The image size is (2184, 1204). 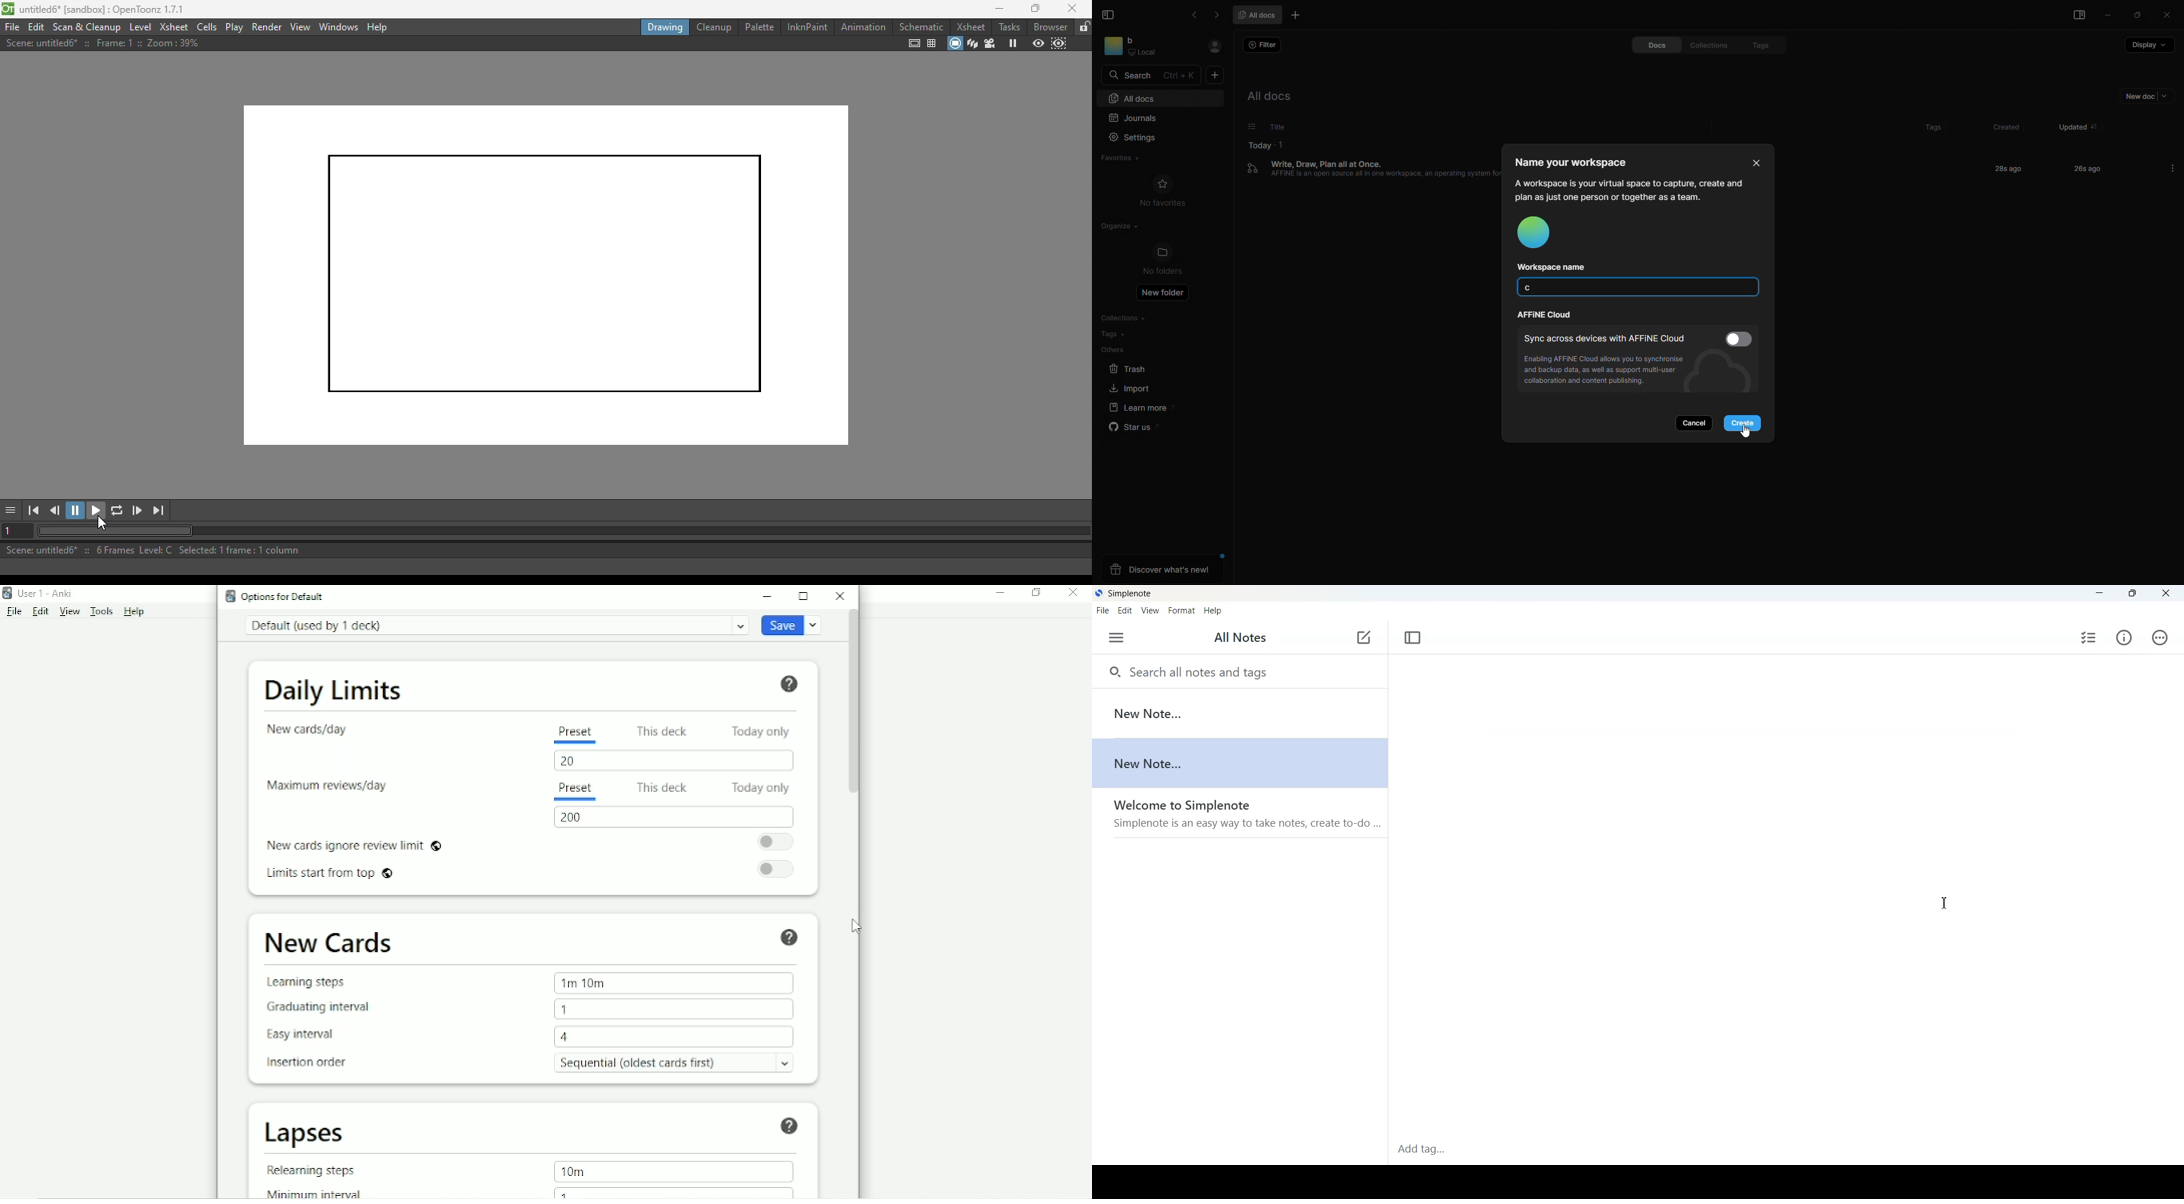 What do you see at coordinates (298, 1037) in the screenshot?
I see `Easy interval` at bounding box center [298, 1037].